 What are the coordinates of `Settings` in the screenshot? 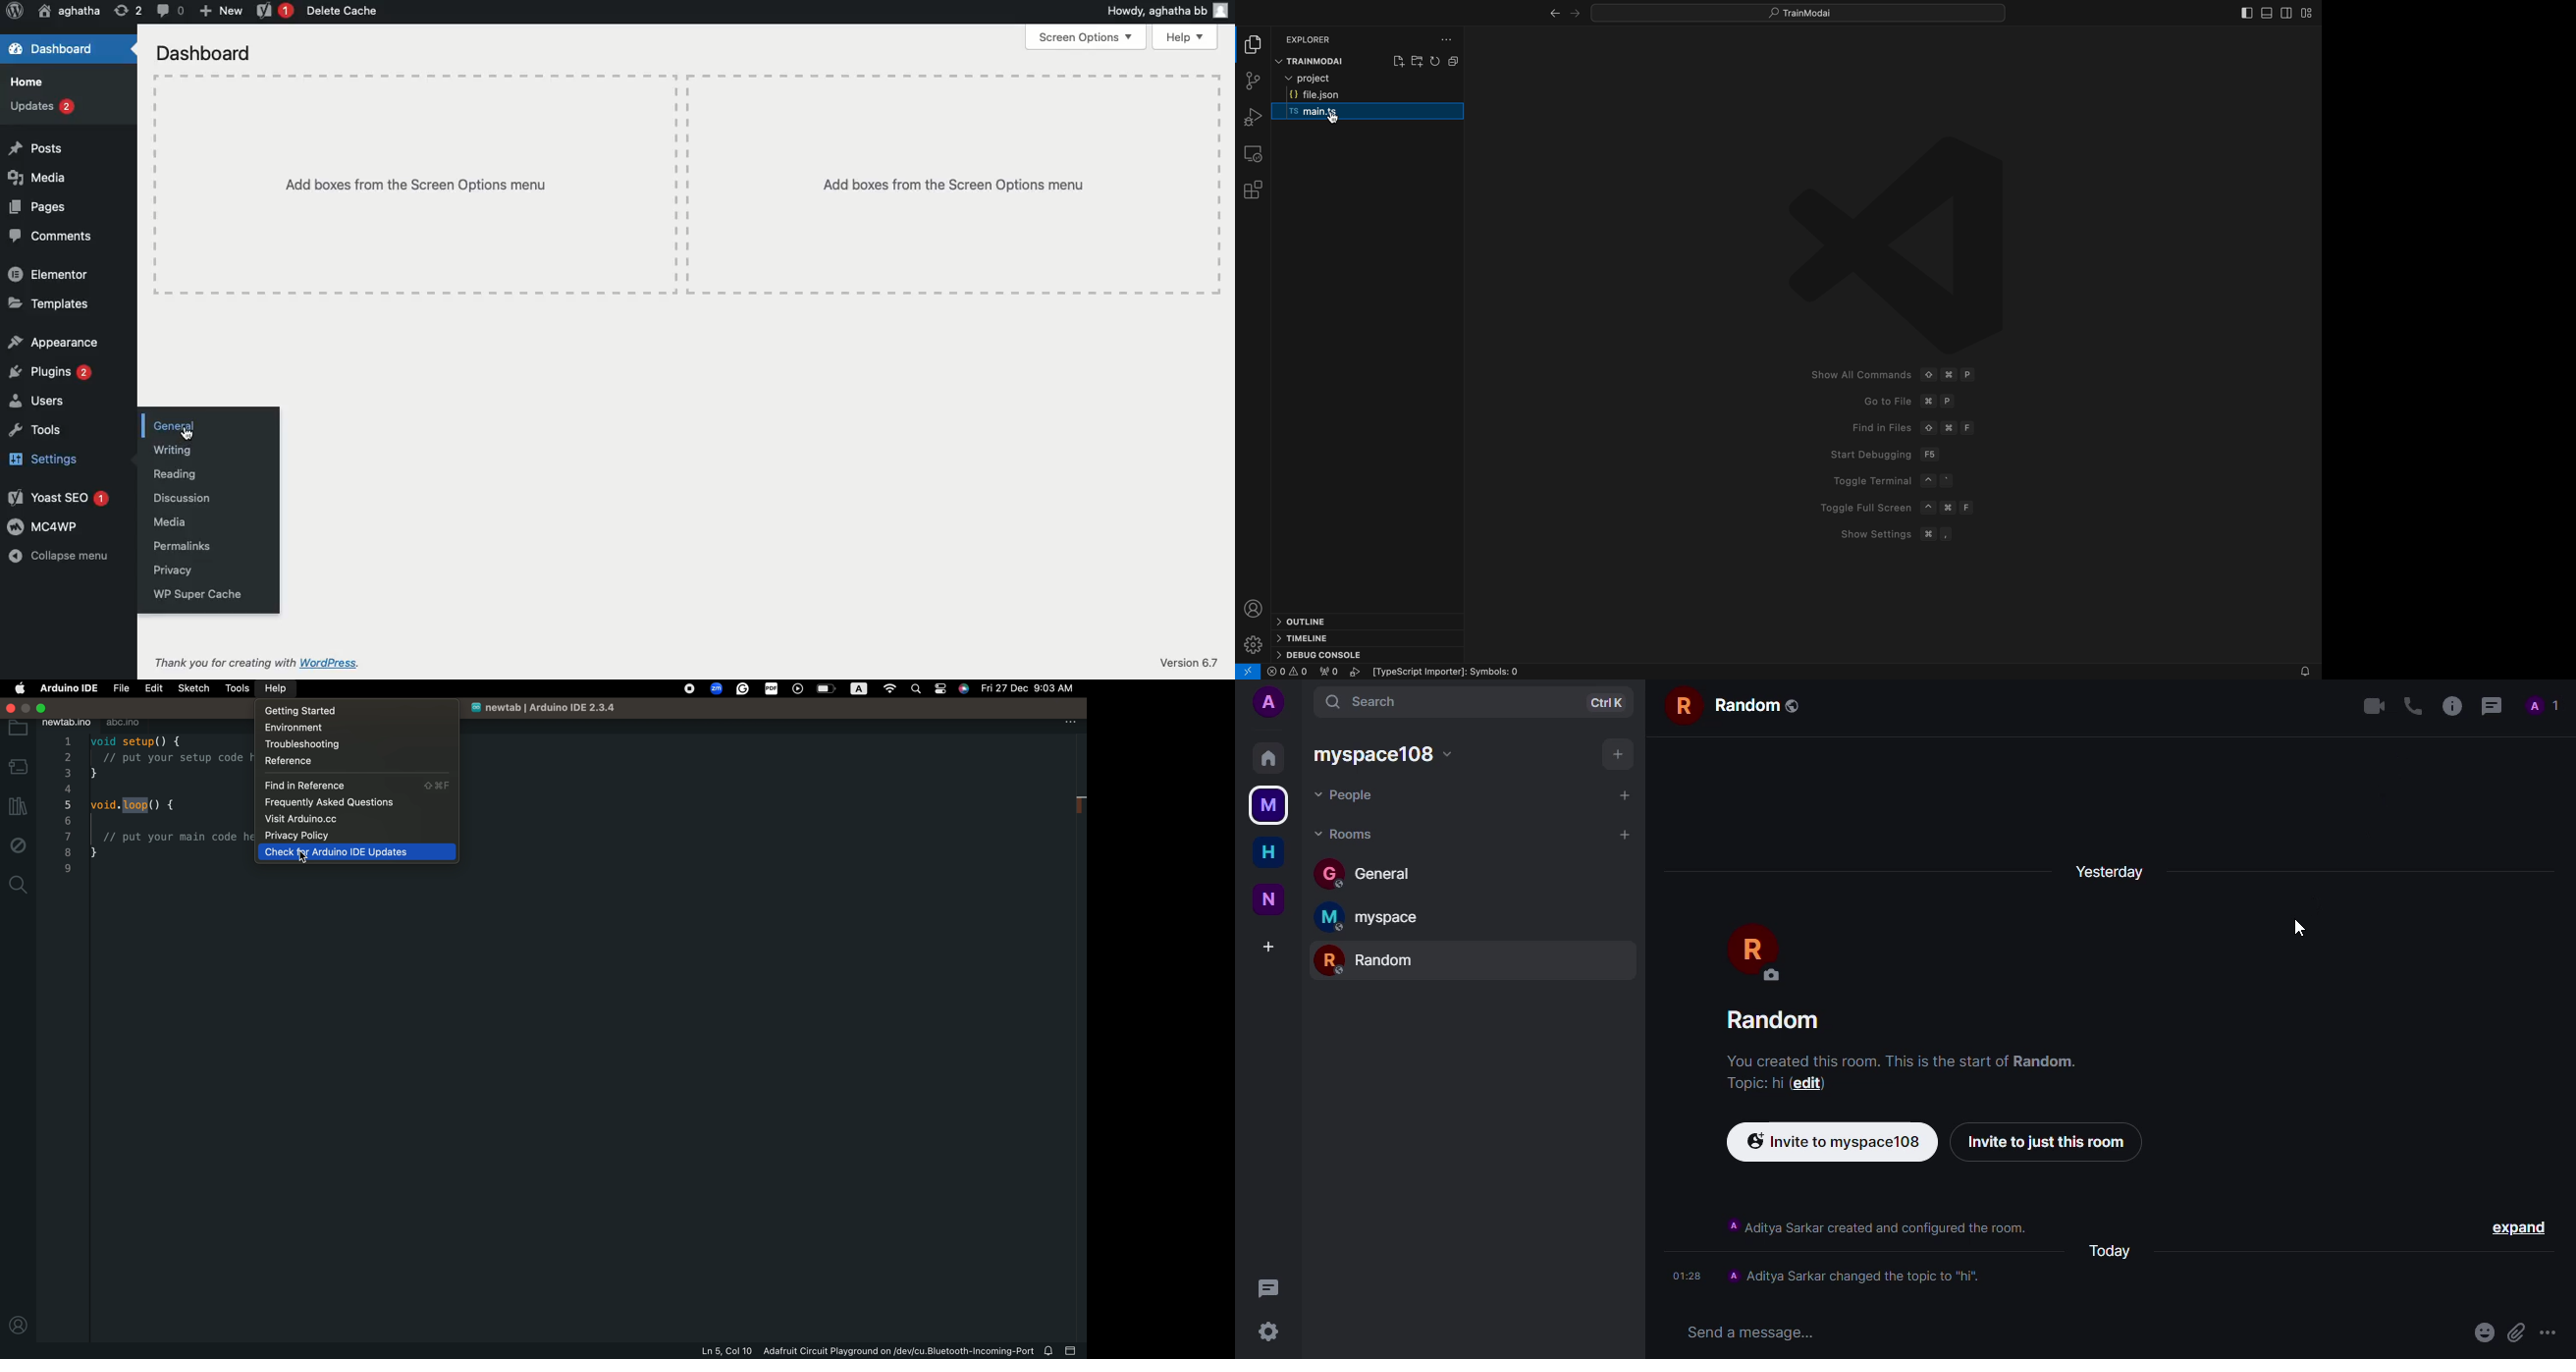 It's located at (40, 460).